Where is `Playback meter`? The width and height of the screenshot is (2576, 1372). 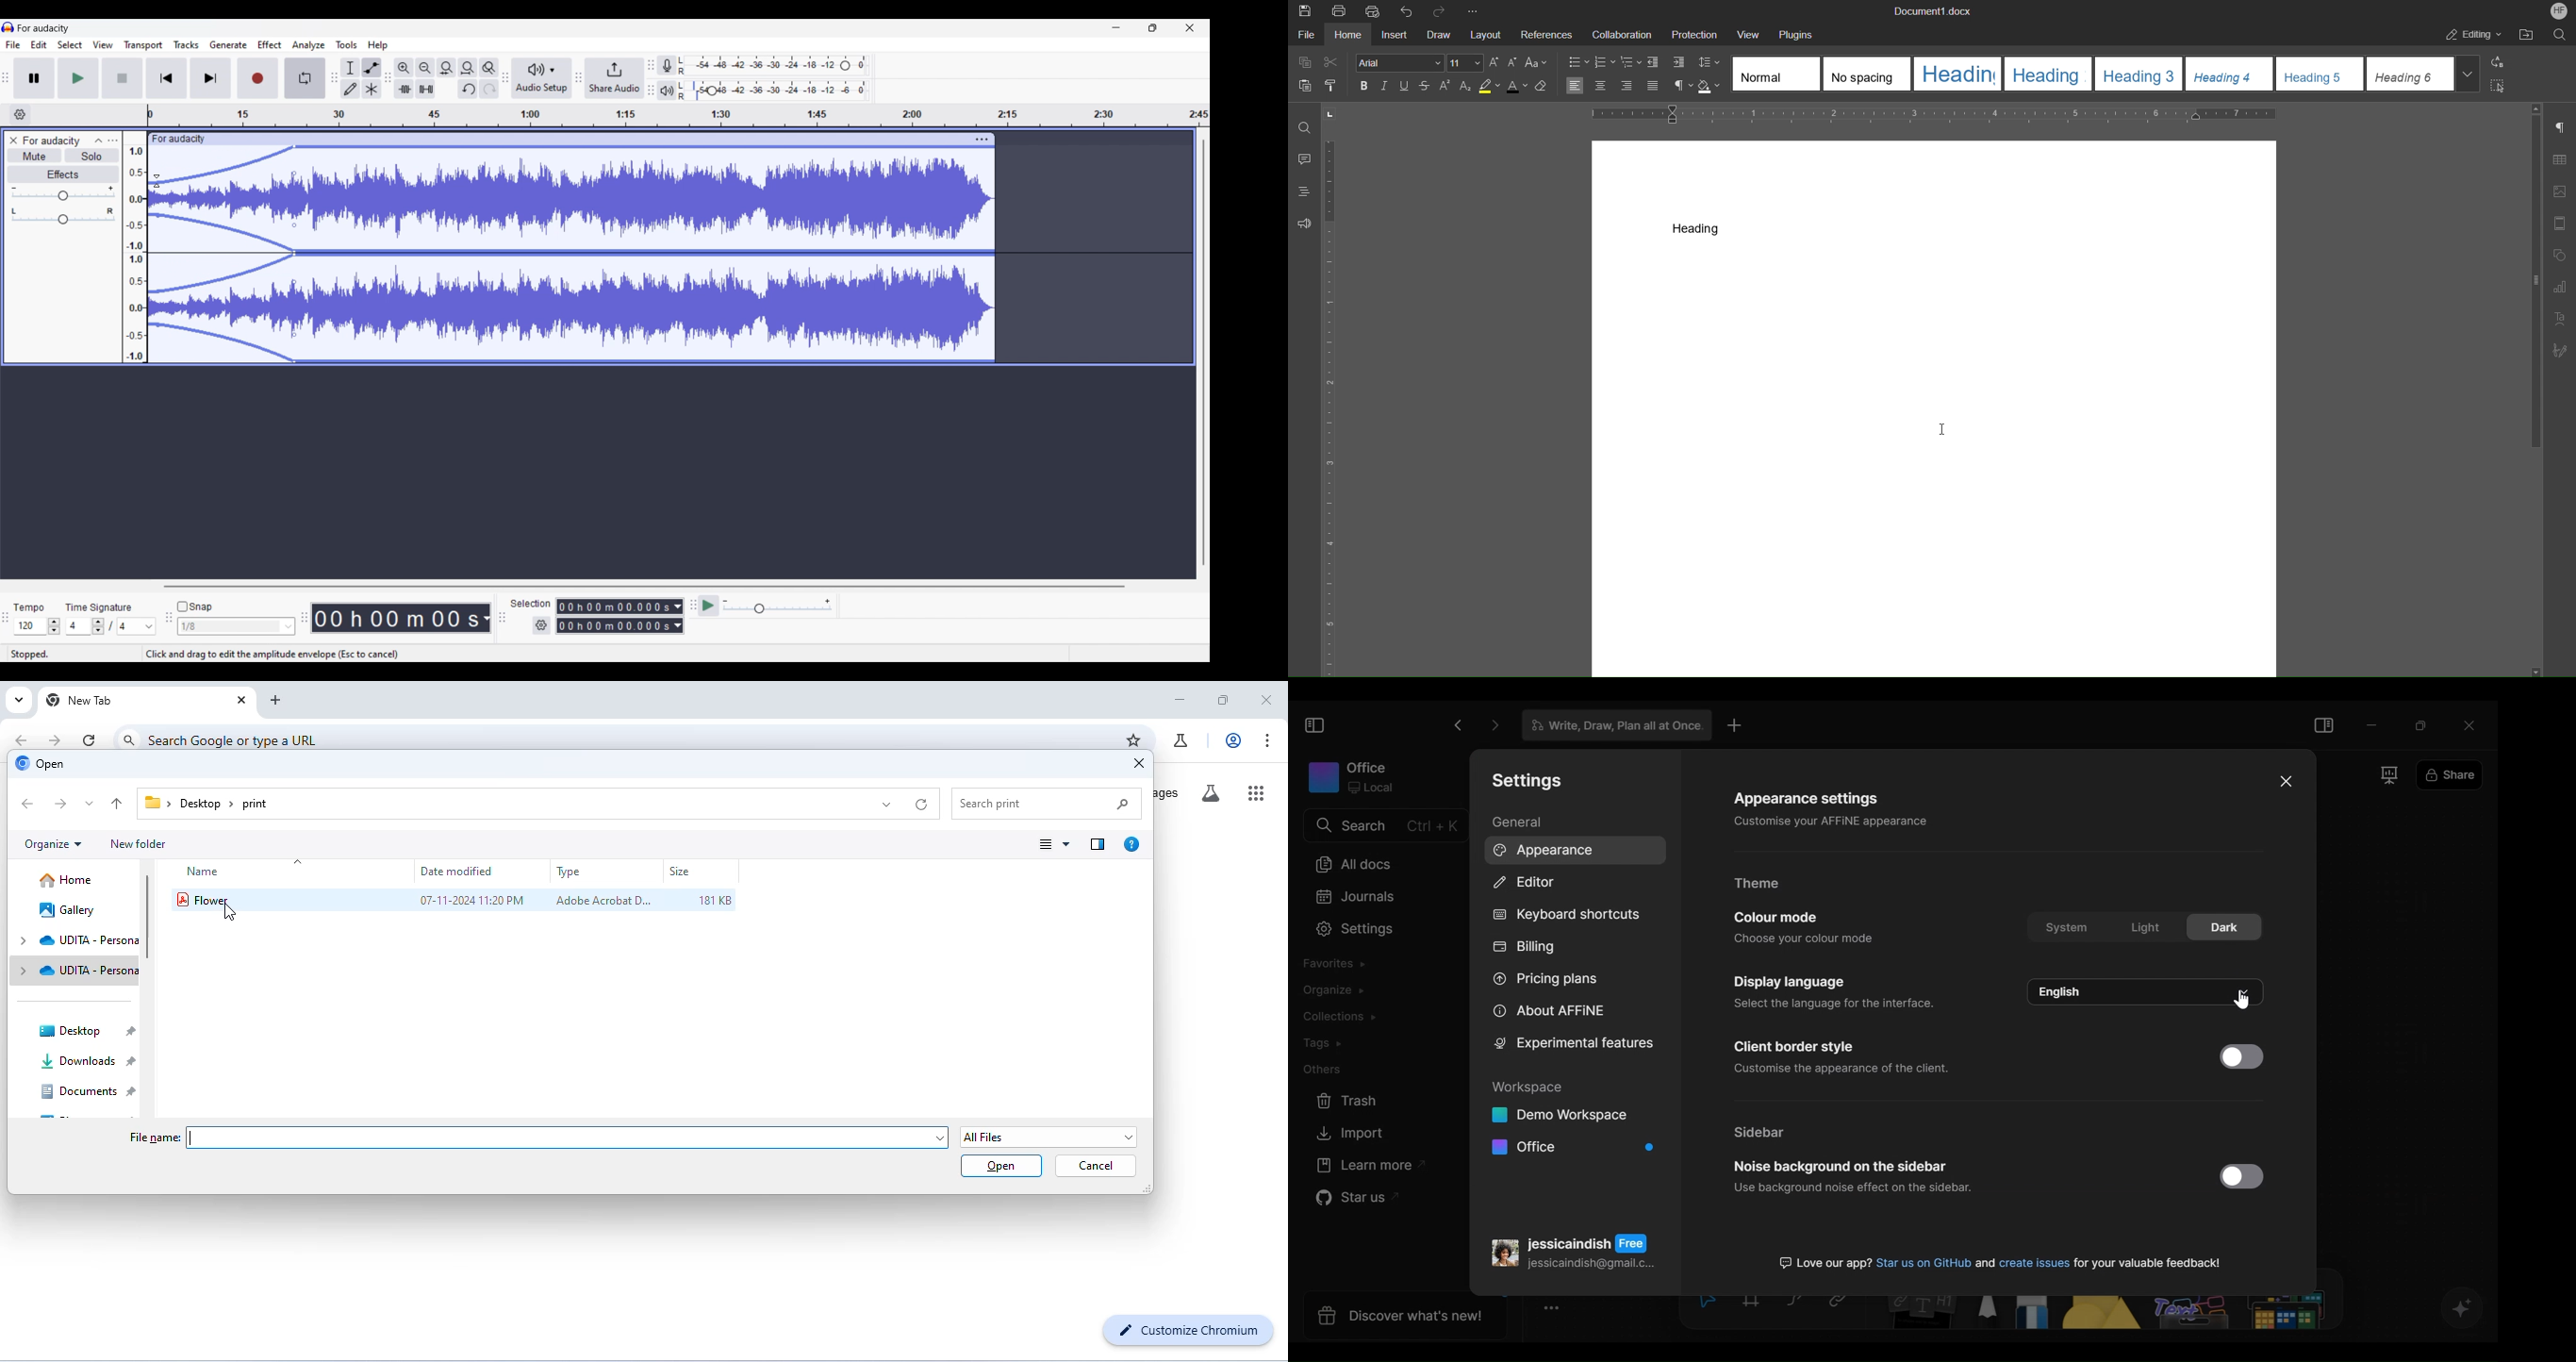
Playback meter is located at coordinates (667, 90).